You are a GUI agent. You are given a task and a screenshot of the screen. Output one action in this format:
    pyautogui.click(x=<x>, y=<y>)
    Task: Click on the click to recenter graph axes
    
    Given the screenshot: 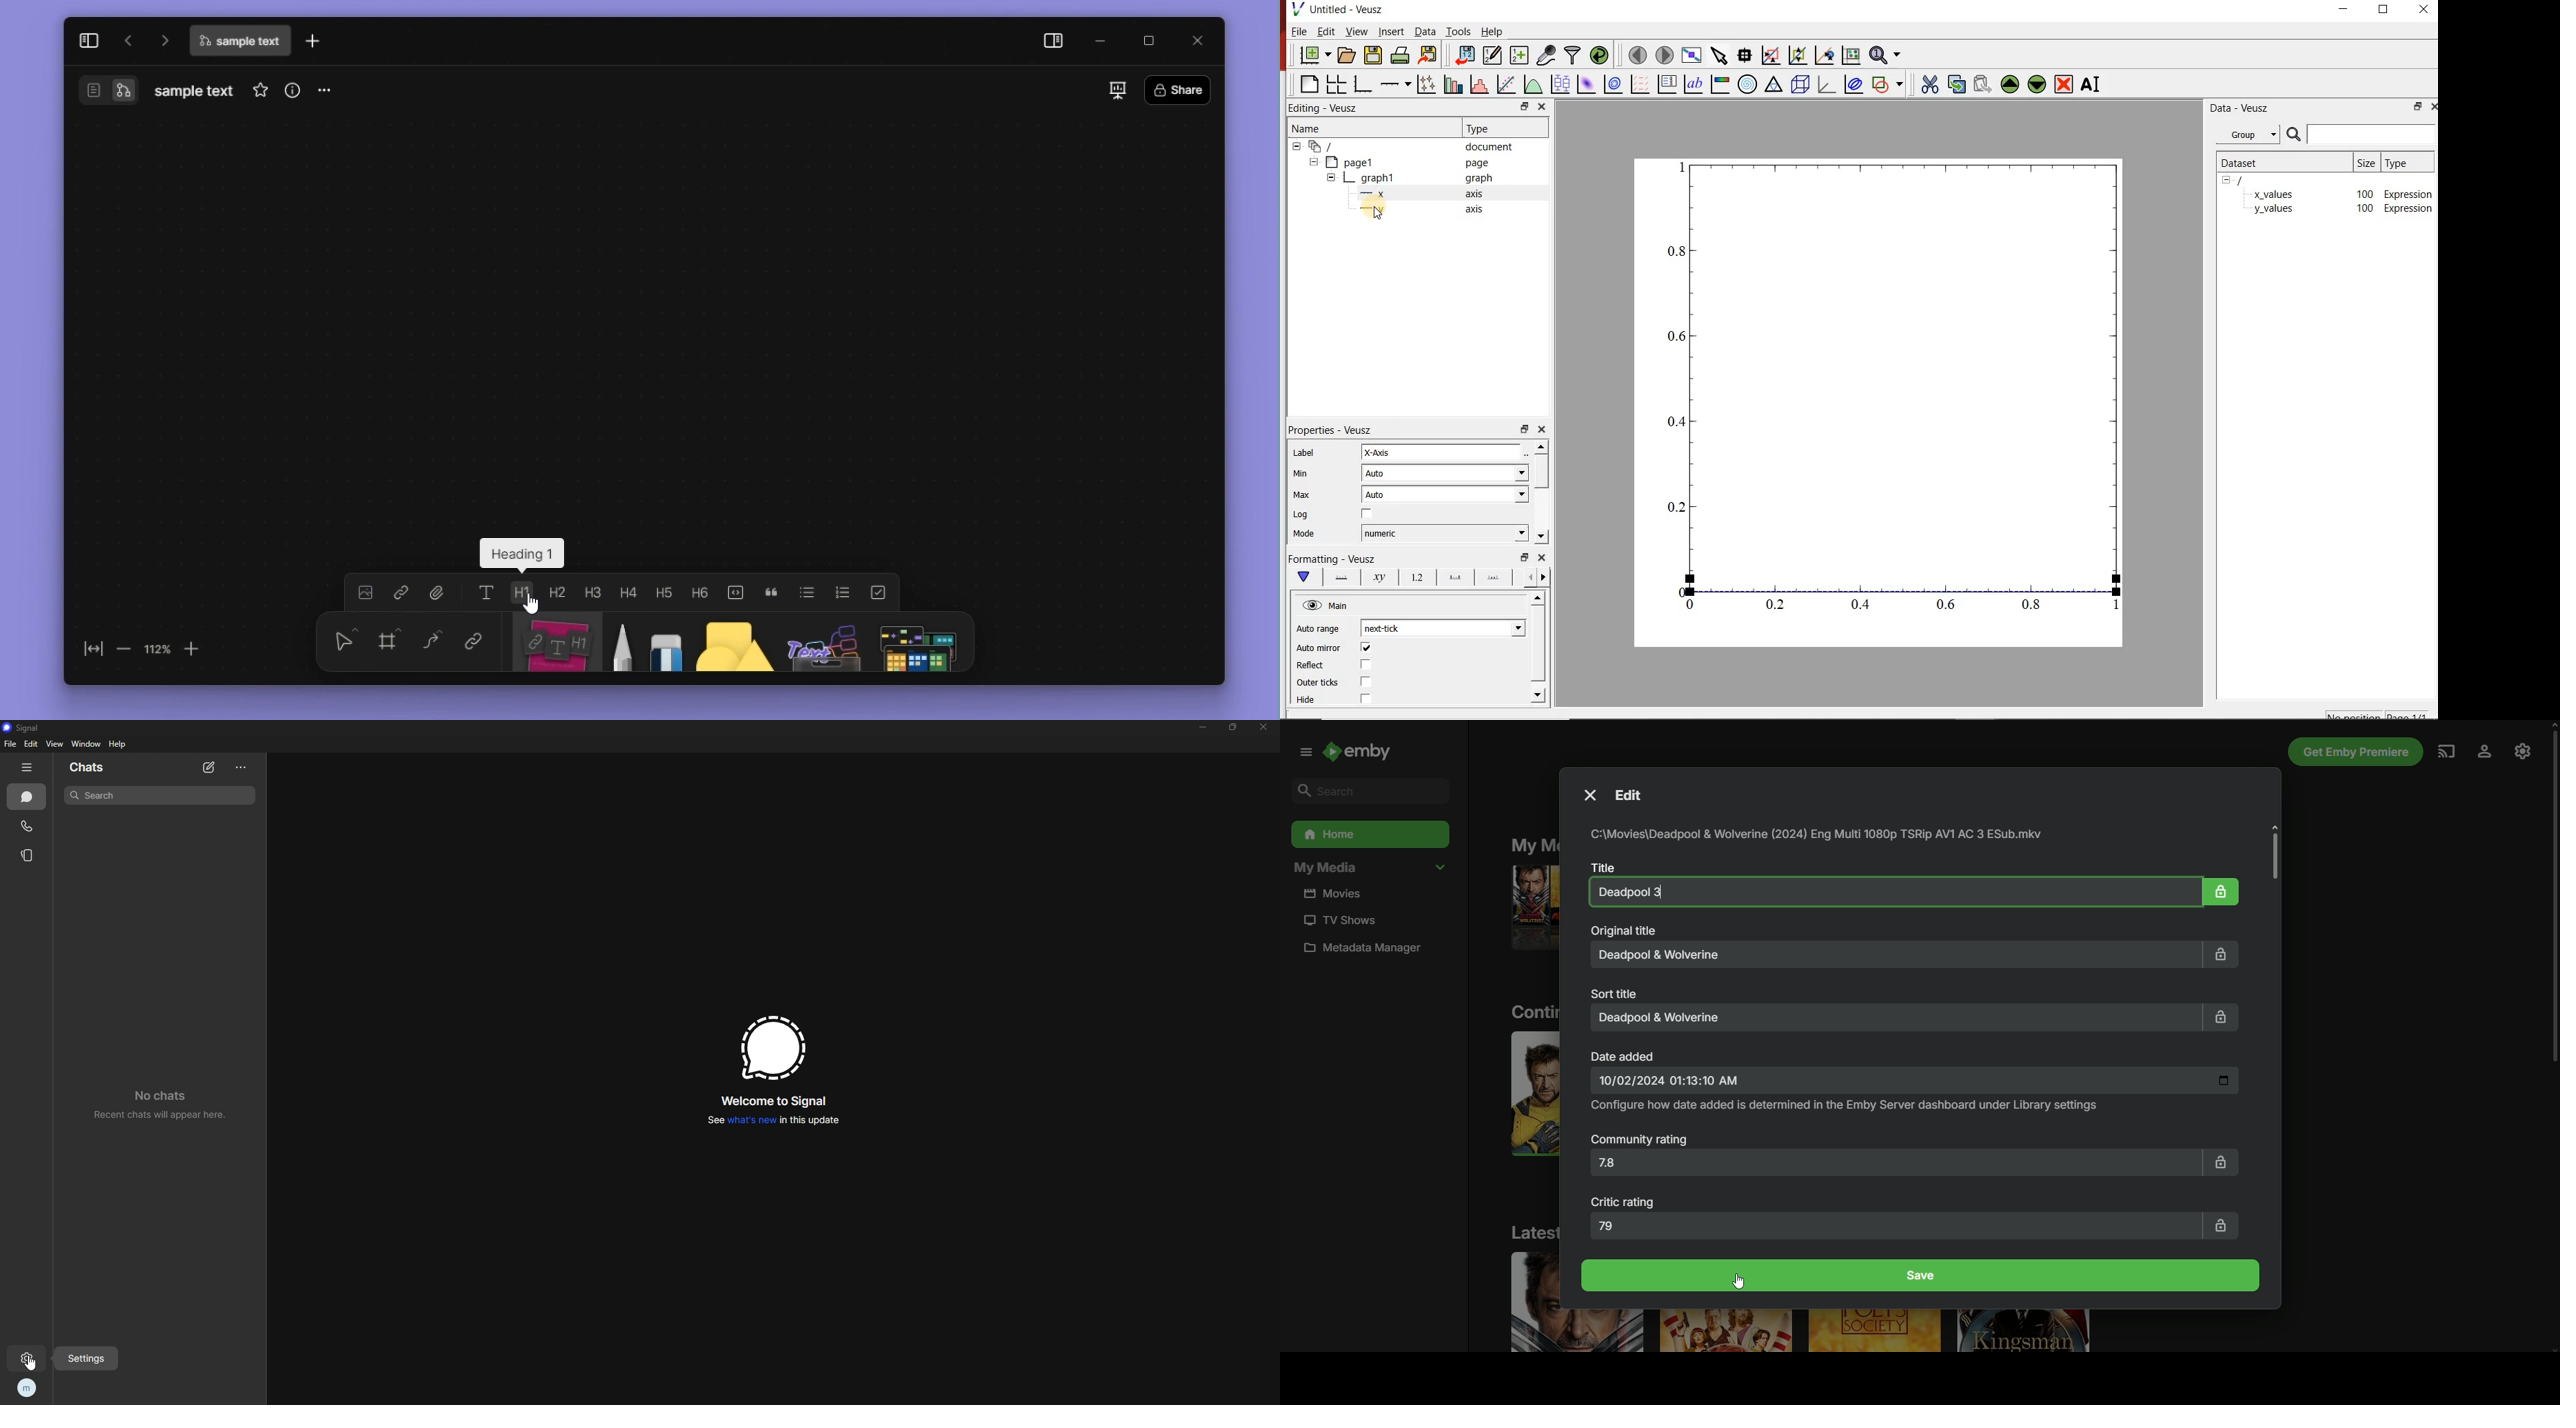 What is the action you would take?
    pyautogui.click(x=1824, y=56)
    